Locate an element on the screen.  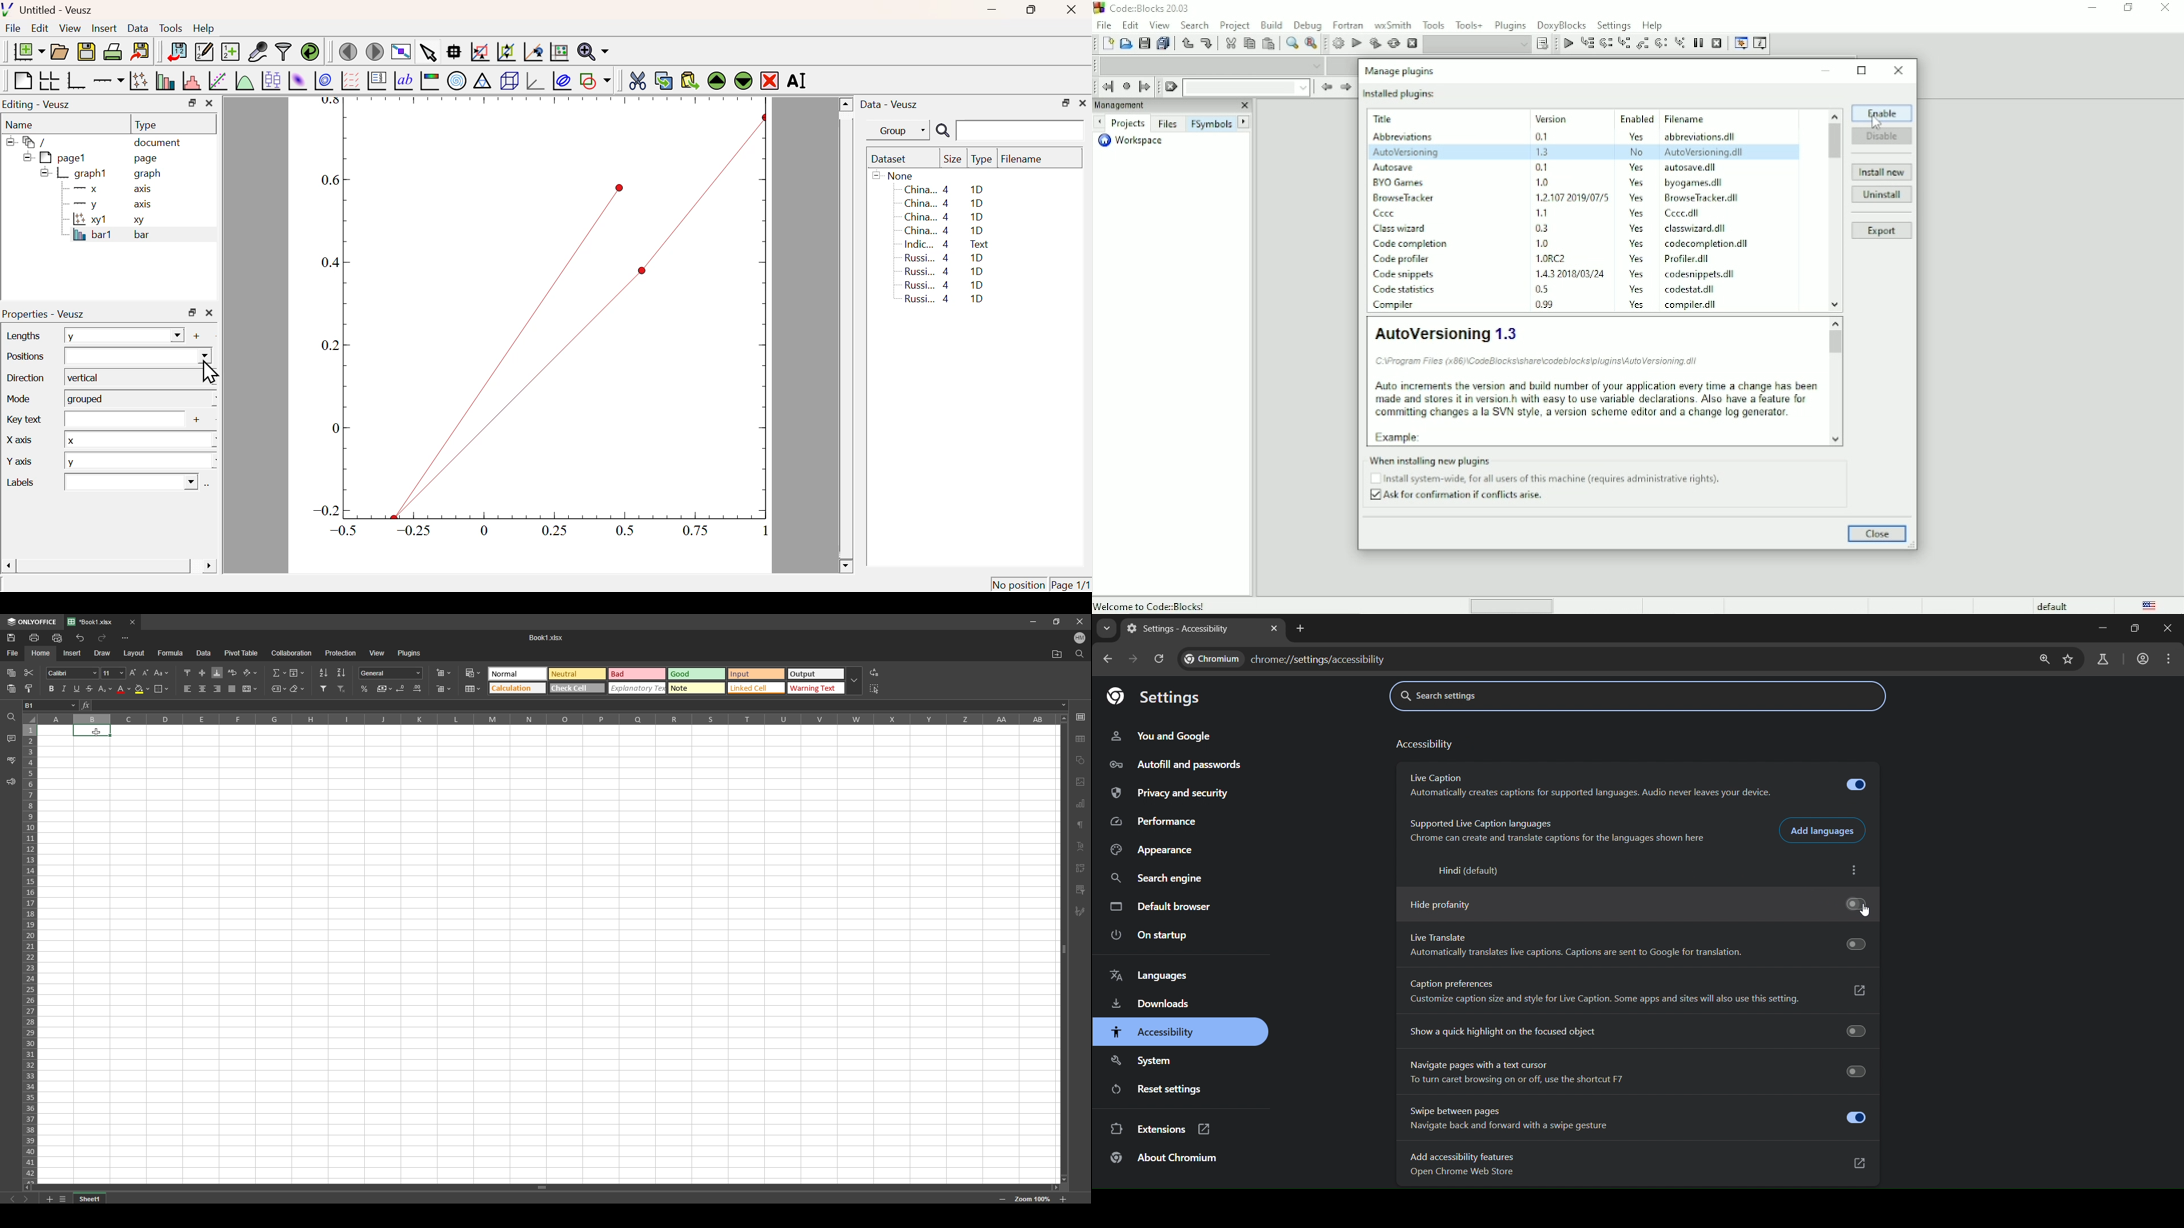
data is located at coordinates (204, 653).